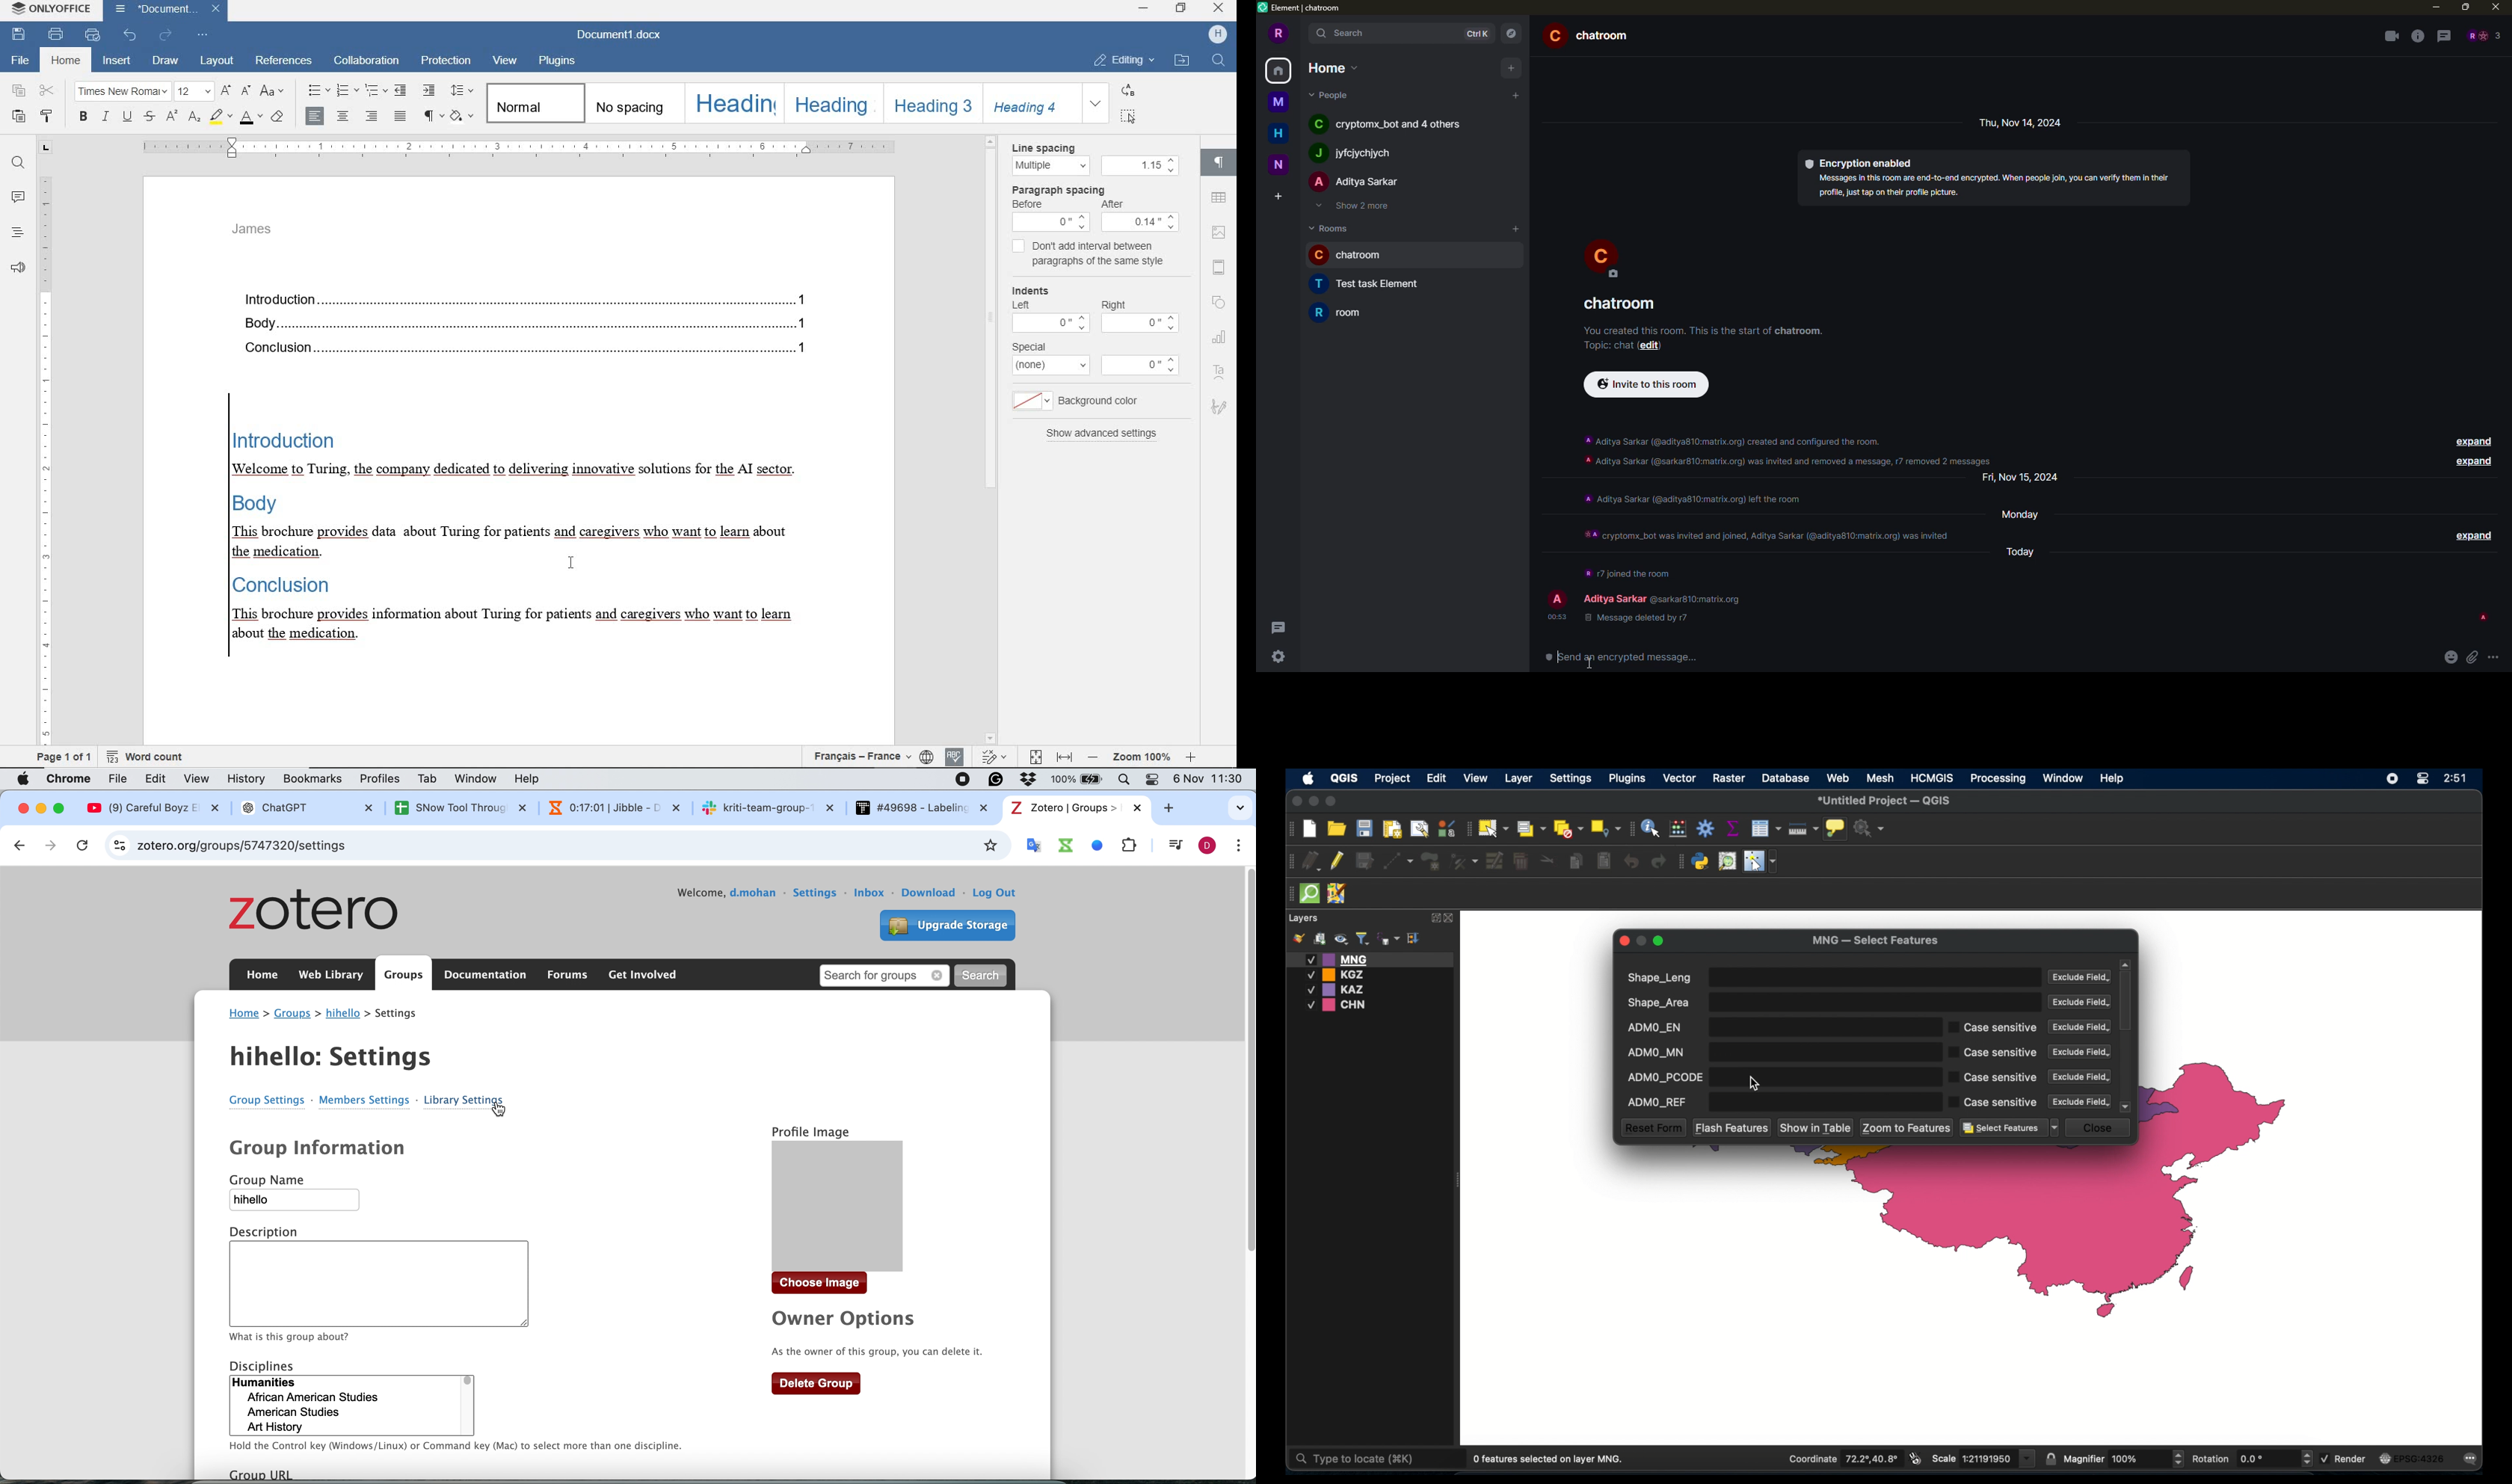 The image size is (2520, 1484). What do you see at coordinates (1418, 828) in the screenshot?
I see `open layout manager` at bounding box center [1418, 828].